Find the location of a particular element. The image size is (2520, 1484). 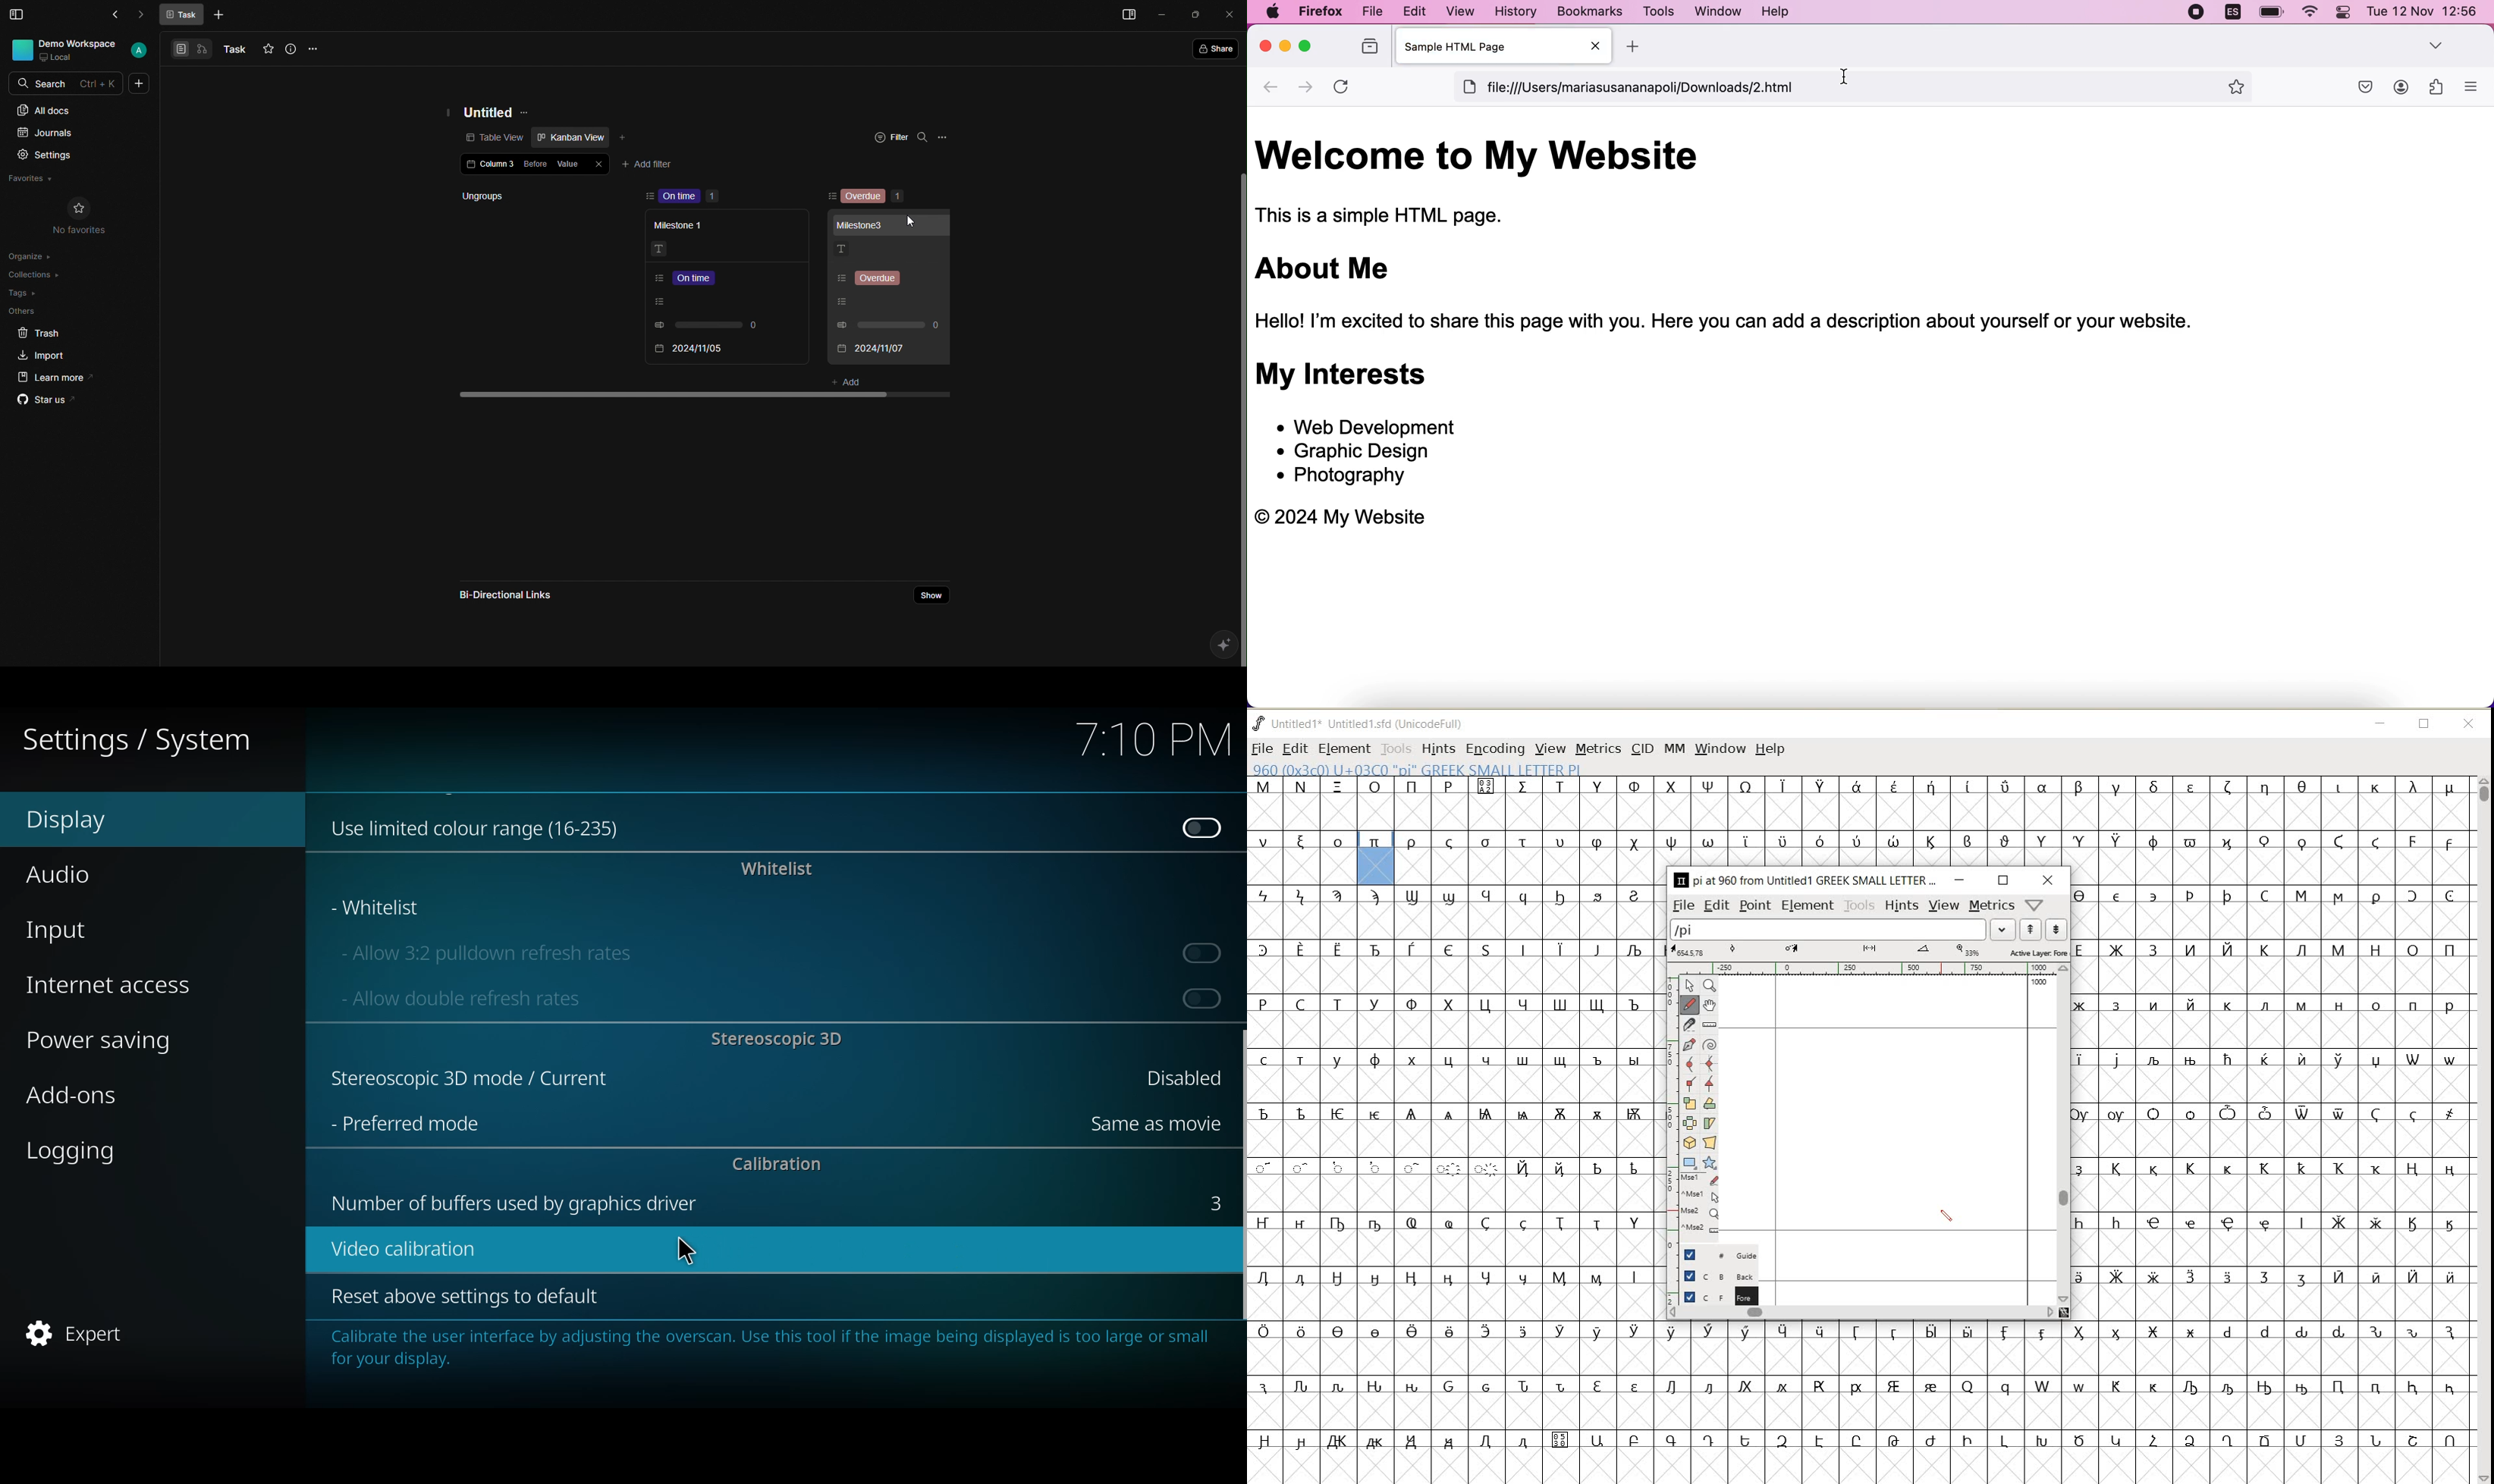

cursor is located at coordinates (679, 1252).